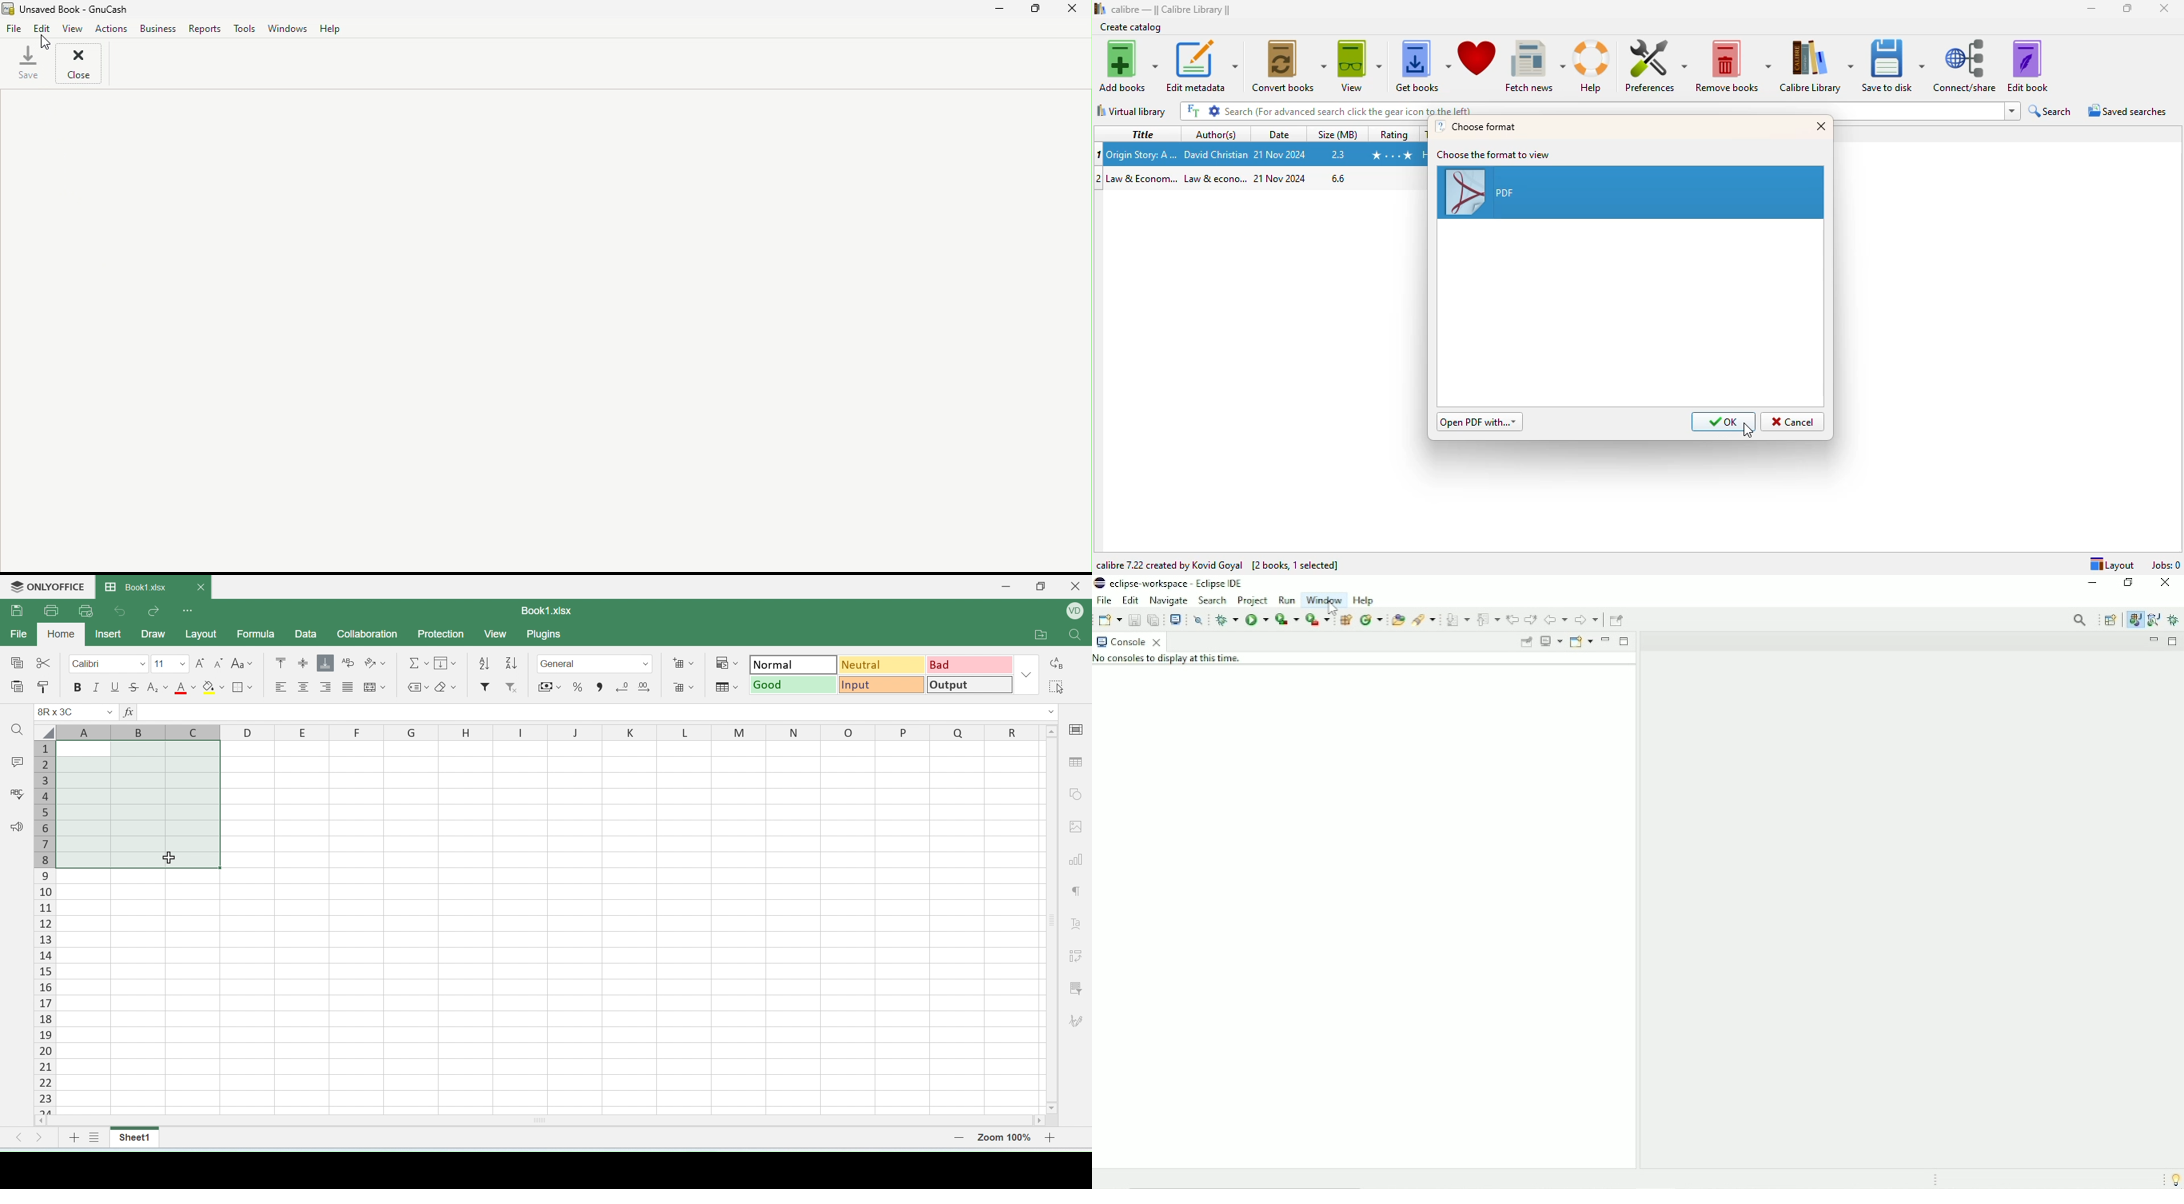 This screenshot has height=1204, width=2184. I want to click on Maximize, so click(1036, 10).